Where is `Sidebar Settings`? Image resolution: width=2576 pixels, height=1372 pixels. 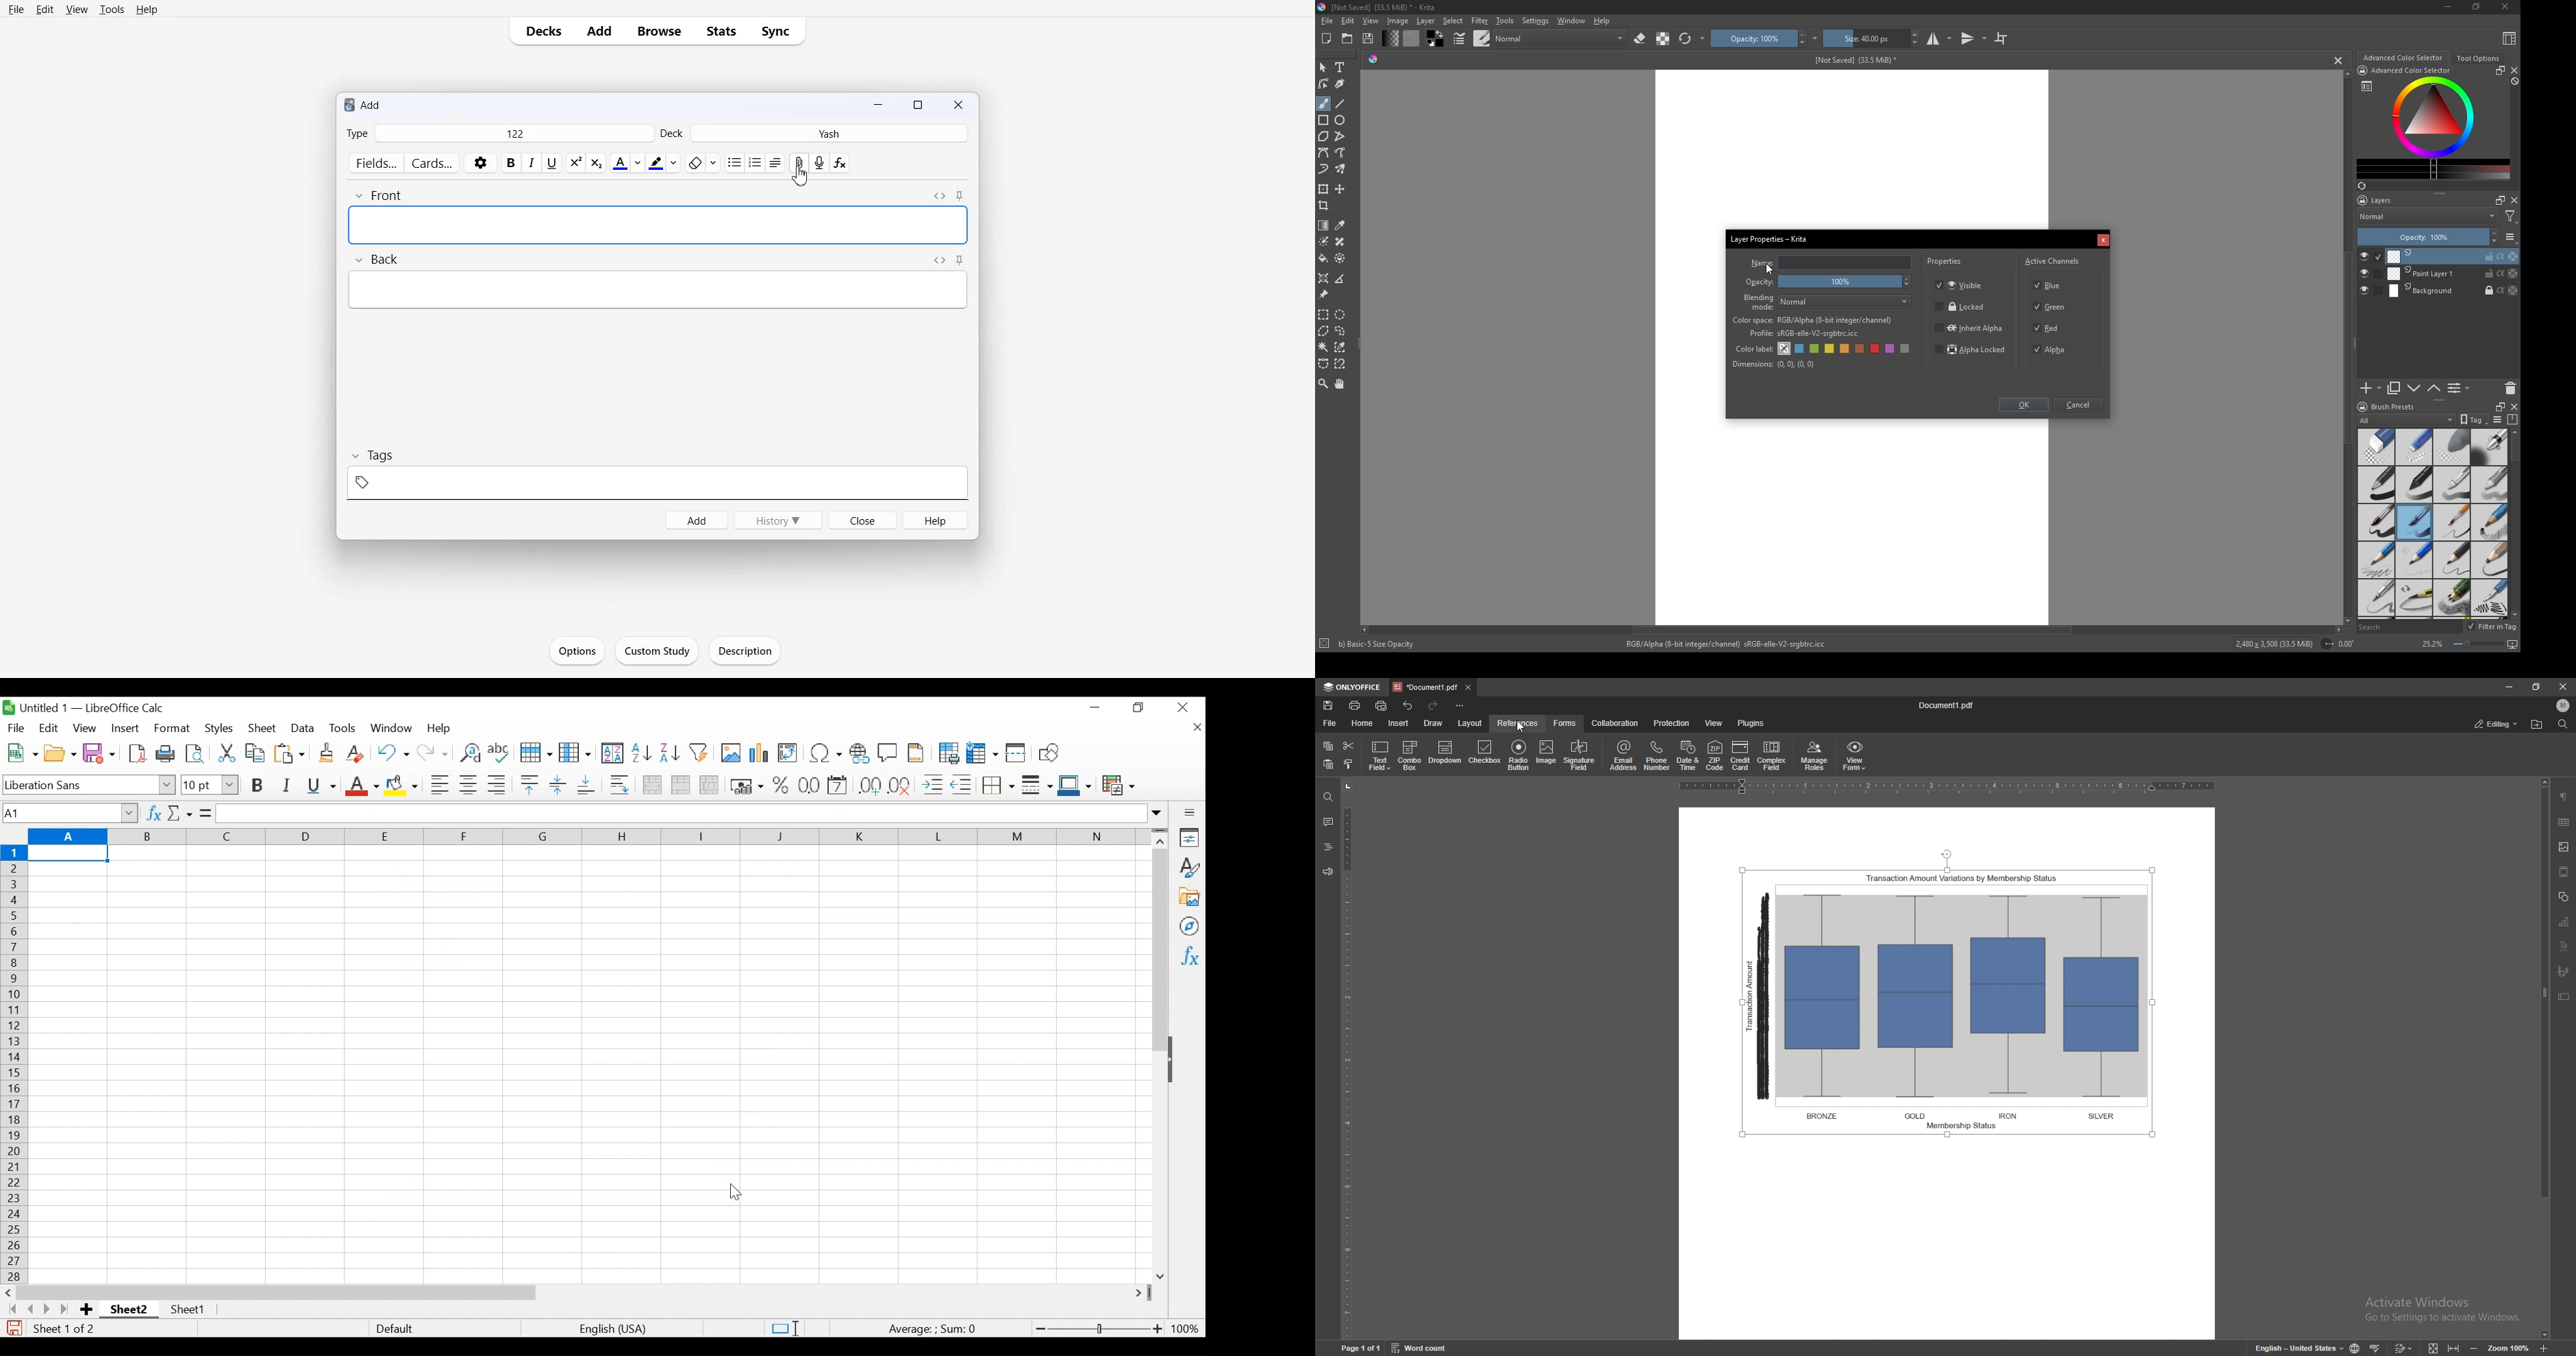 Sidebar Settings is located at coordinates (1189, 812).